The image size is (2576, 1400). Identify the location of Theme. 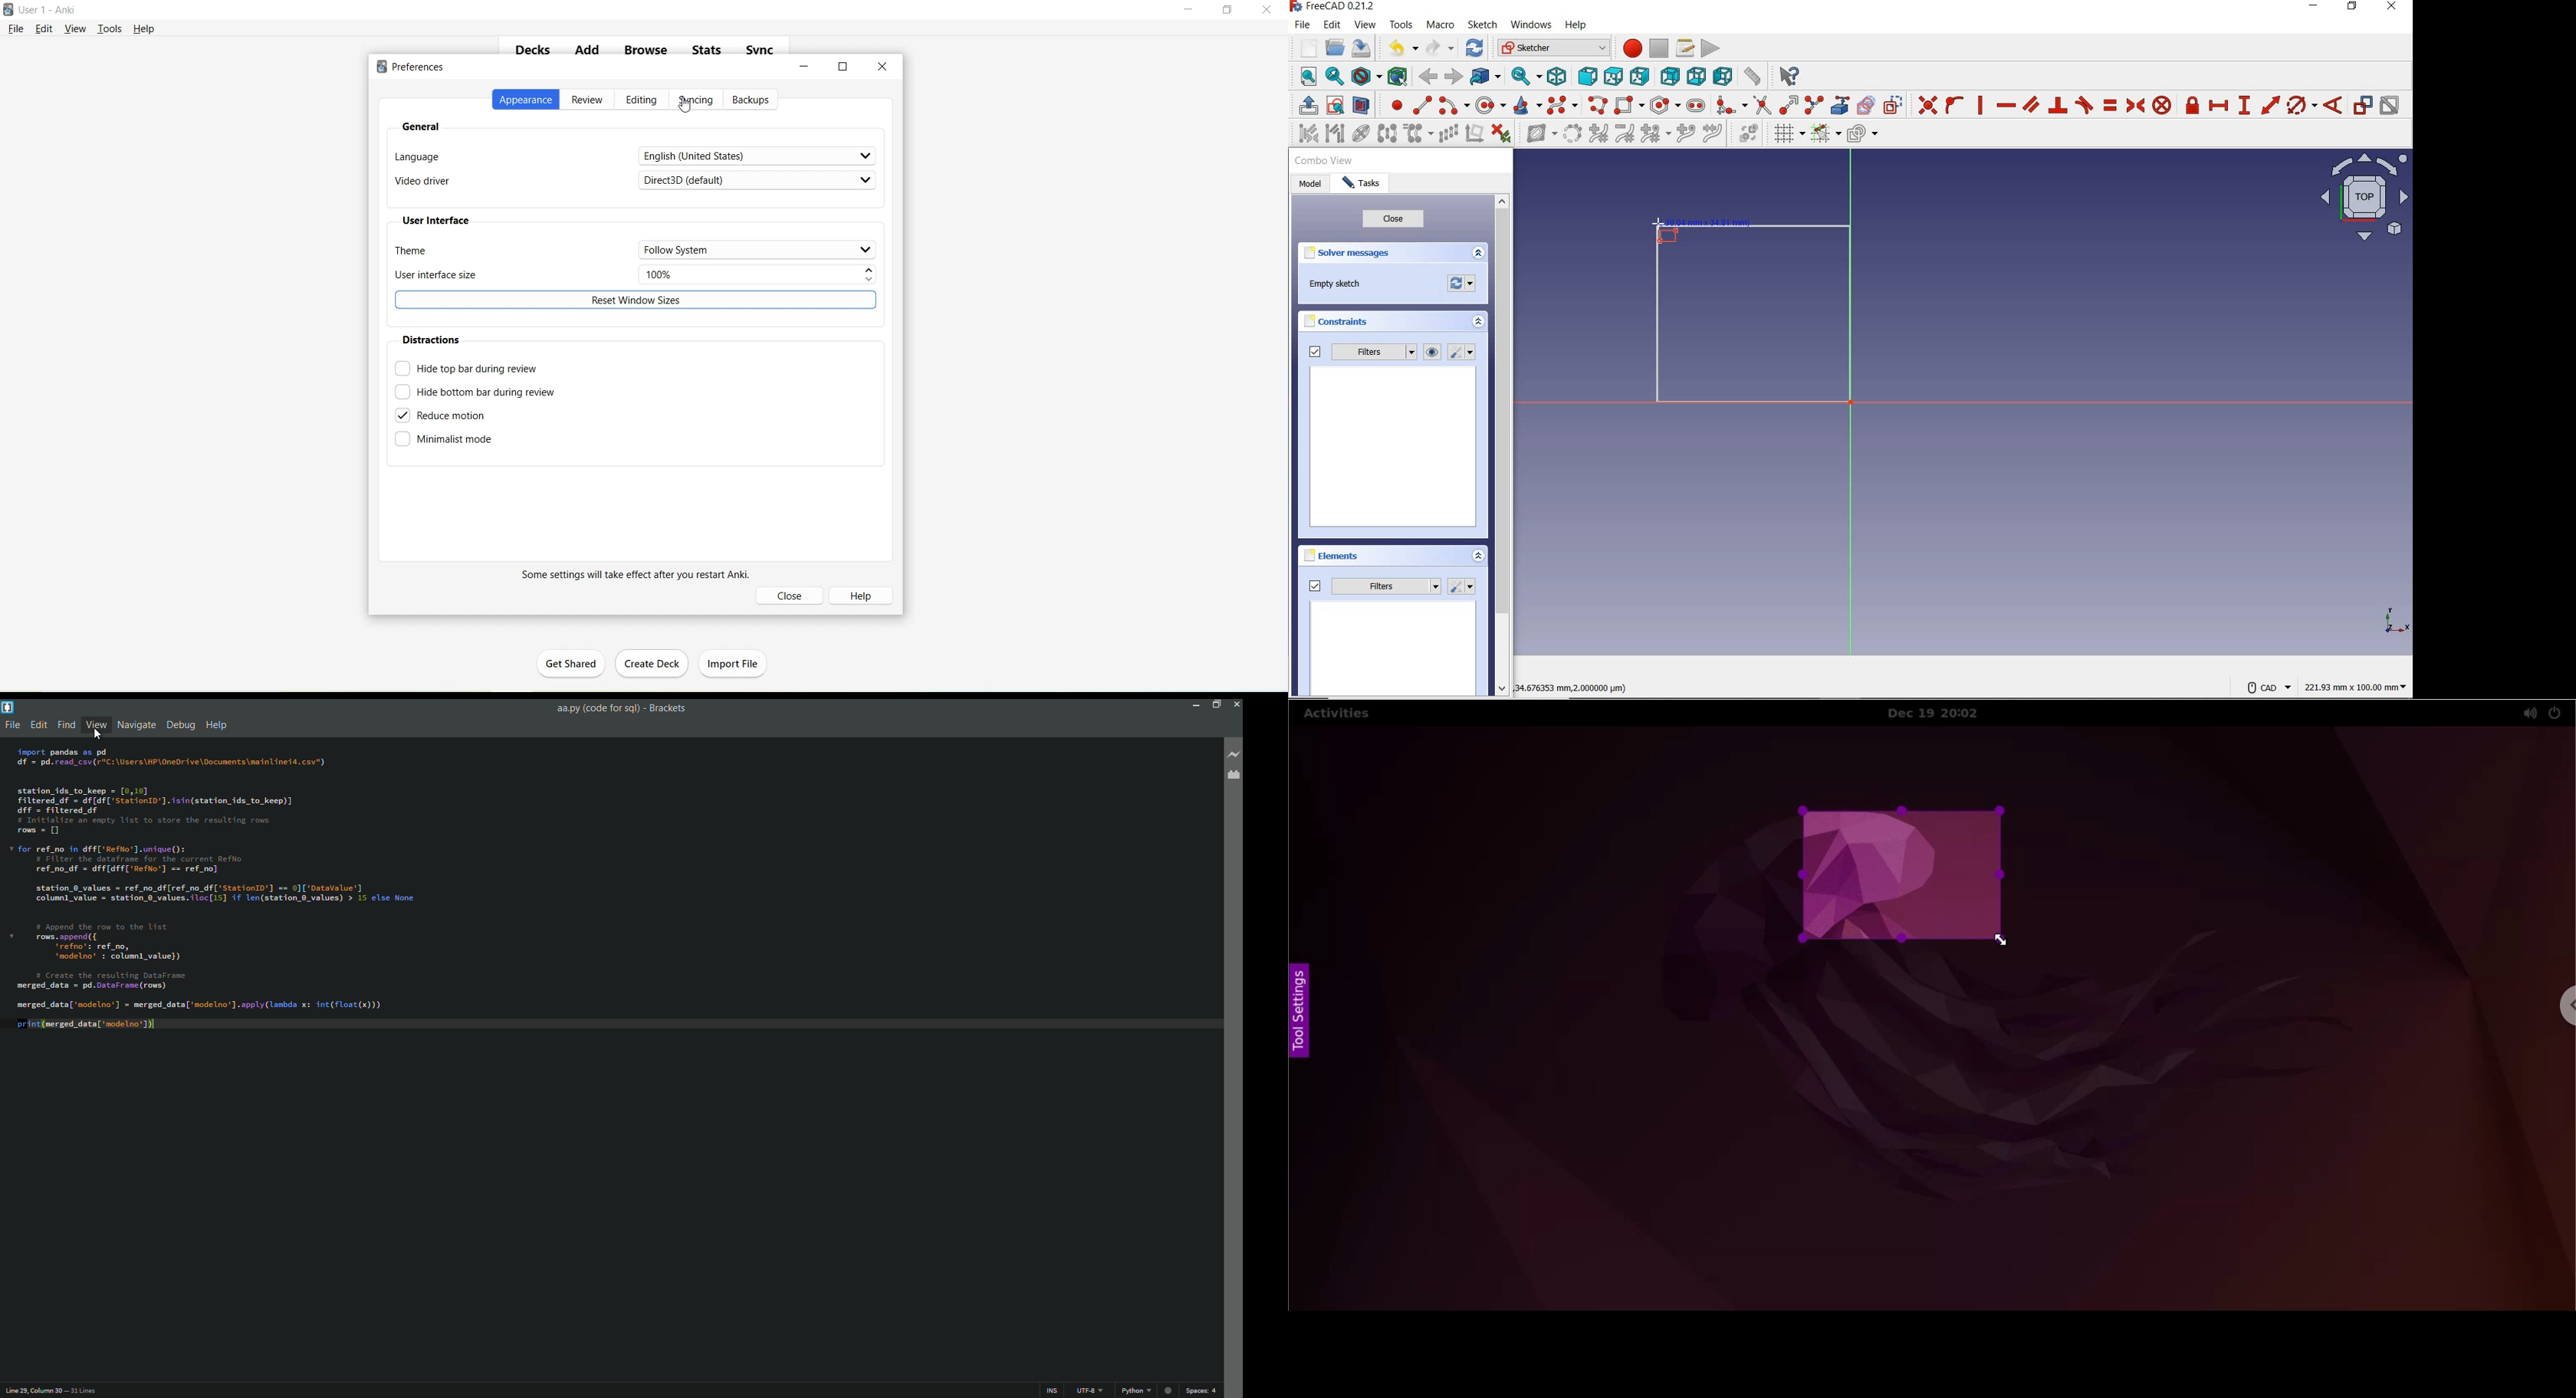
(636, 250).